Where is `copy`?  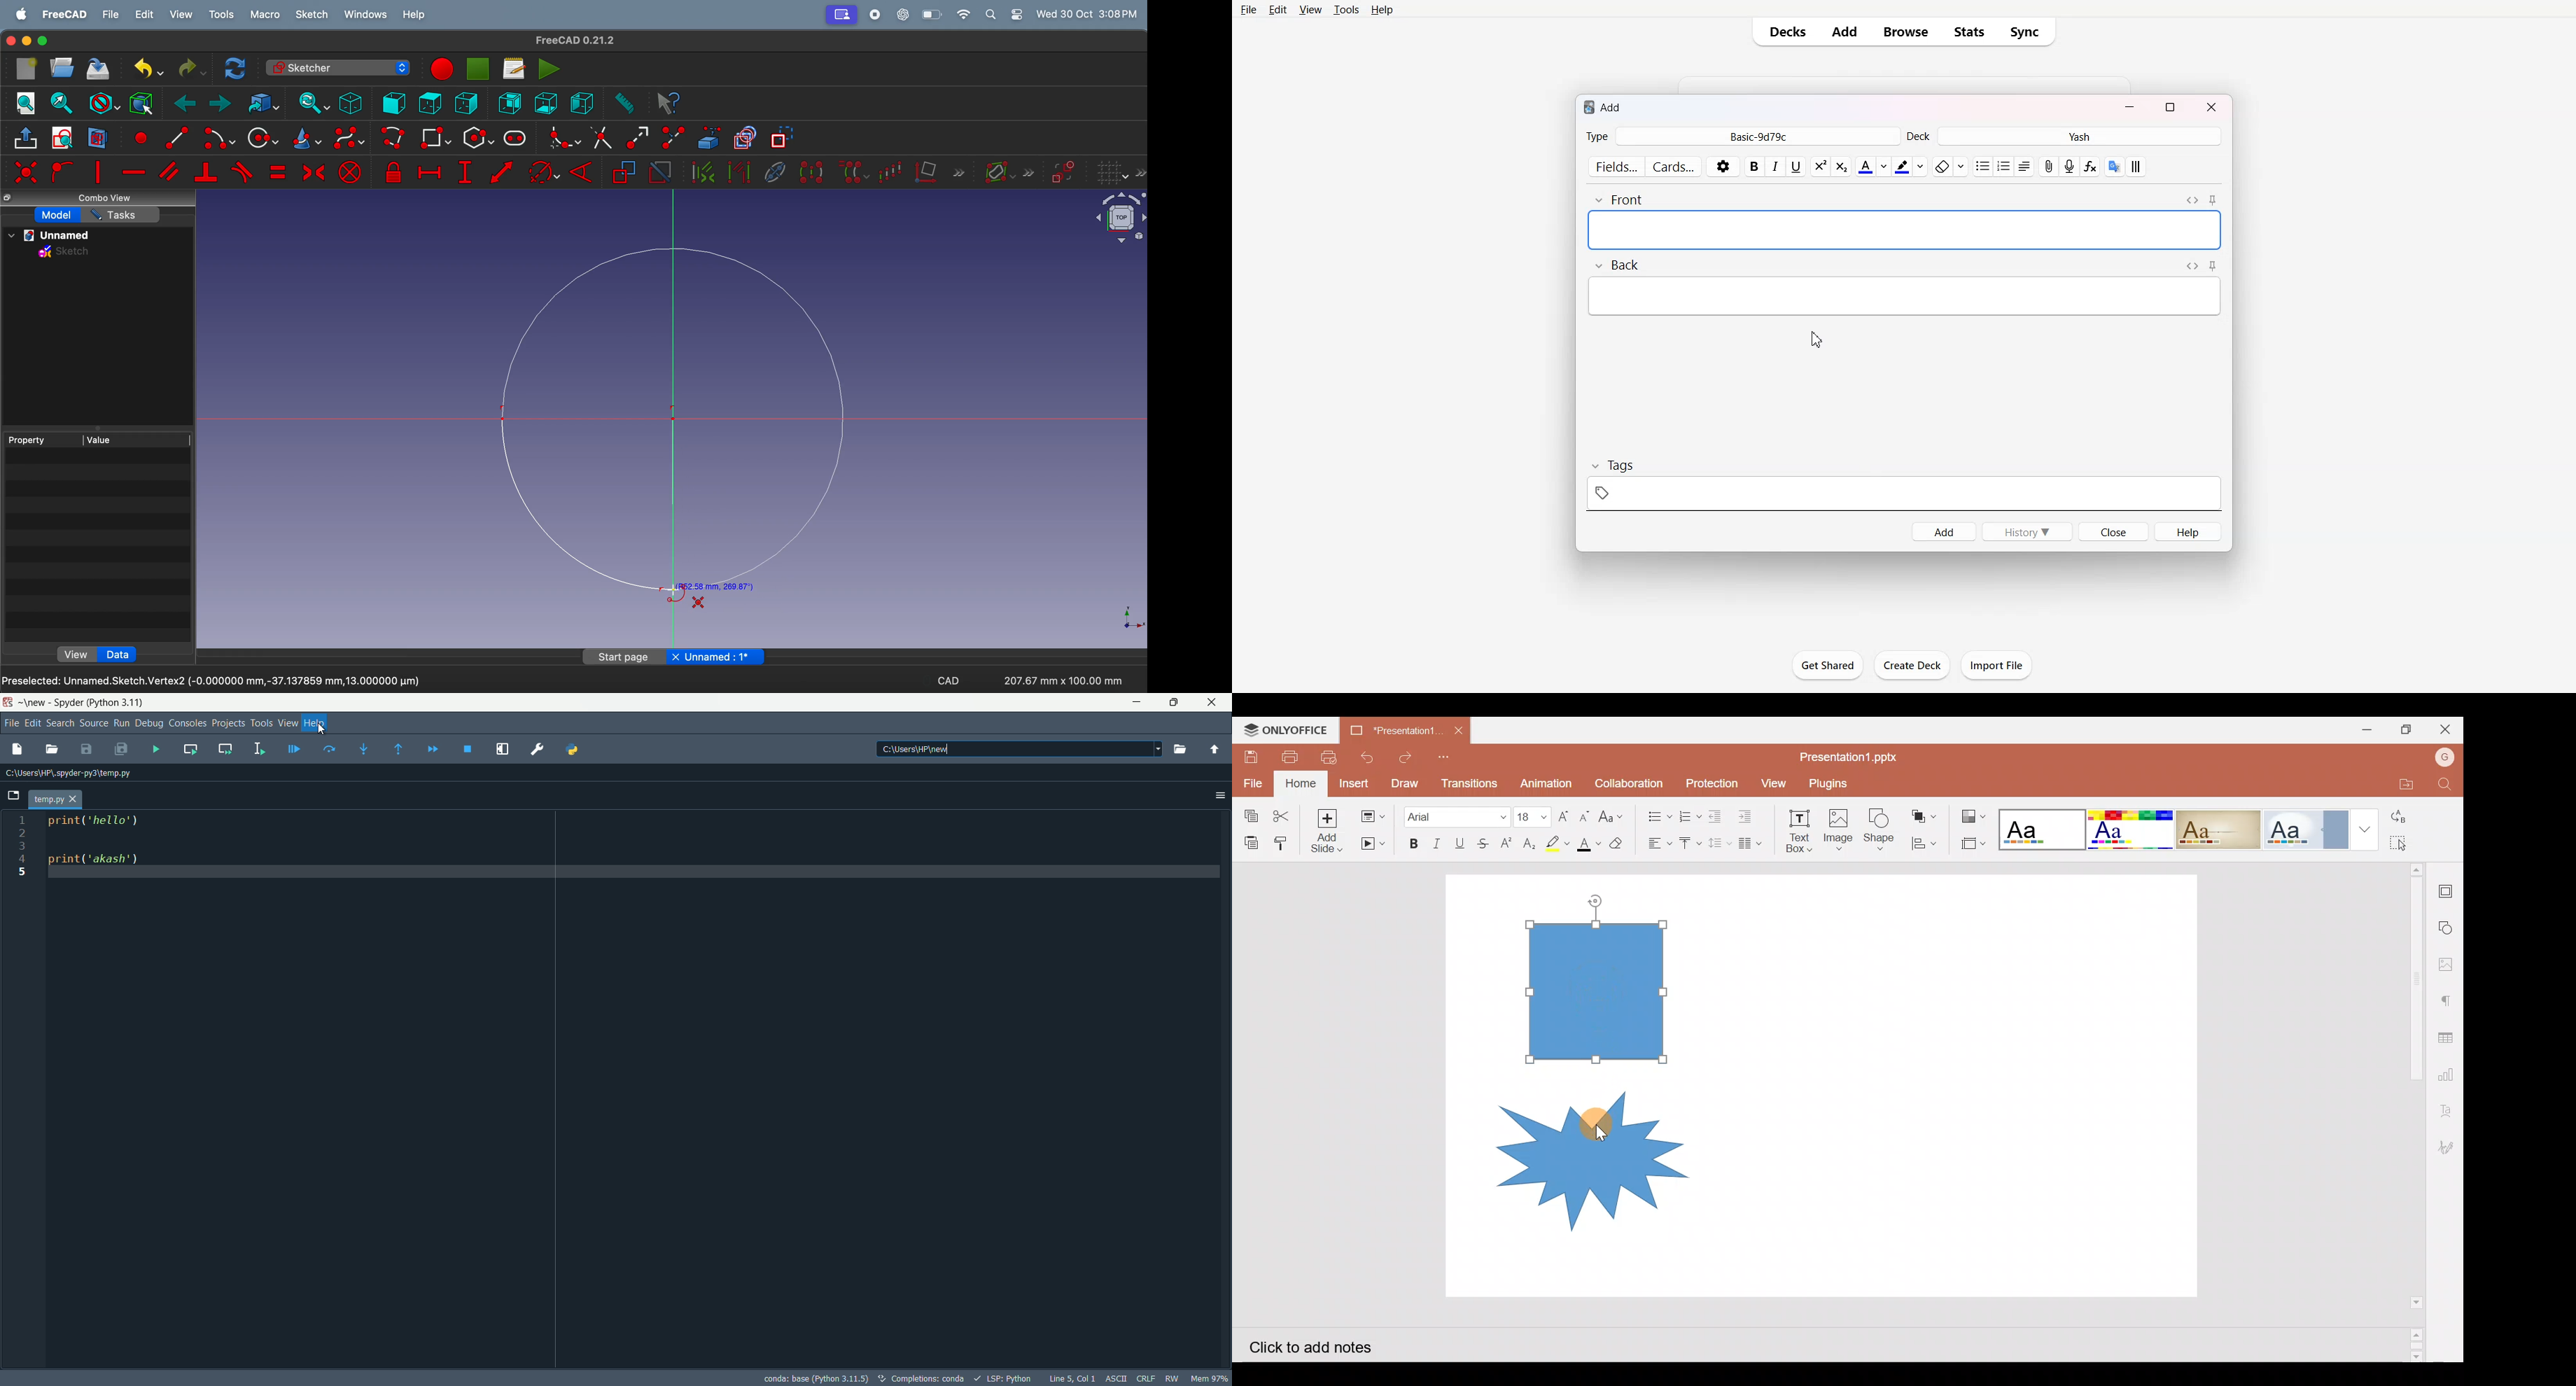 copy is located at coordinates (9, 199).